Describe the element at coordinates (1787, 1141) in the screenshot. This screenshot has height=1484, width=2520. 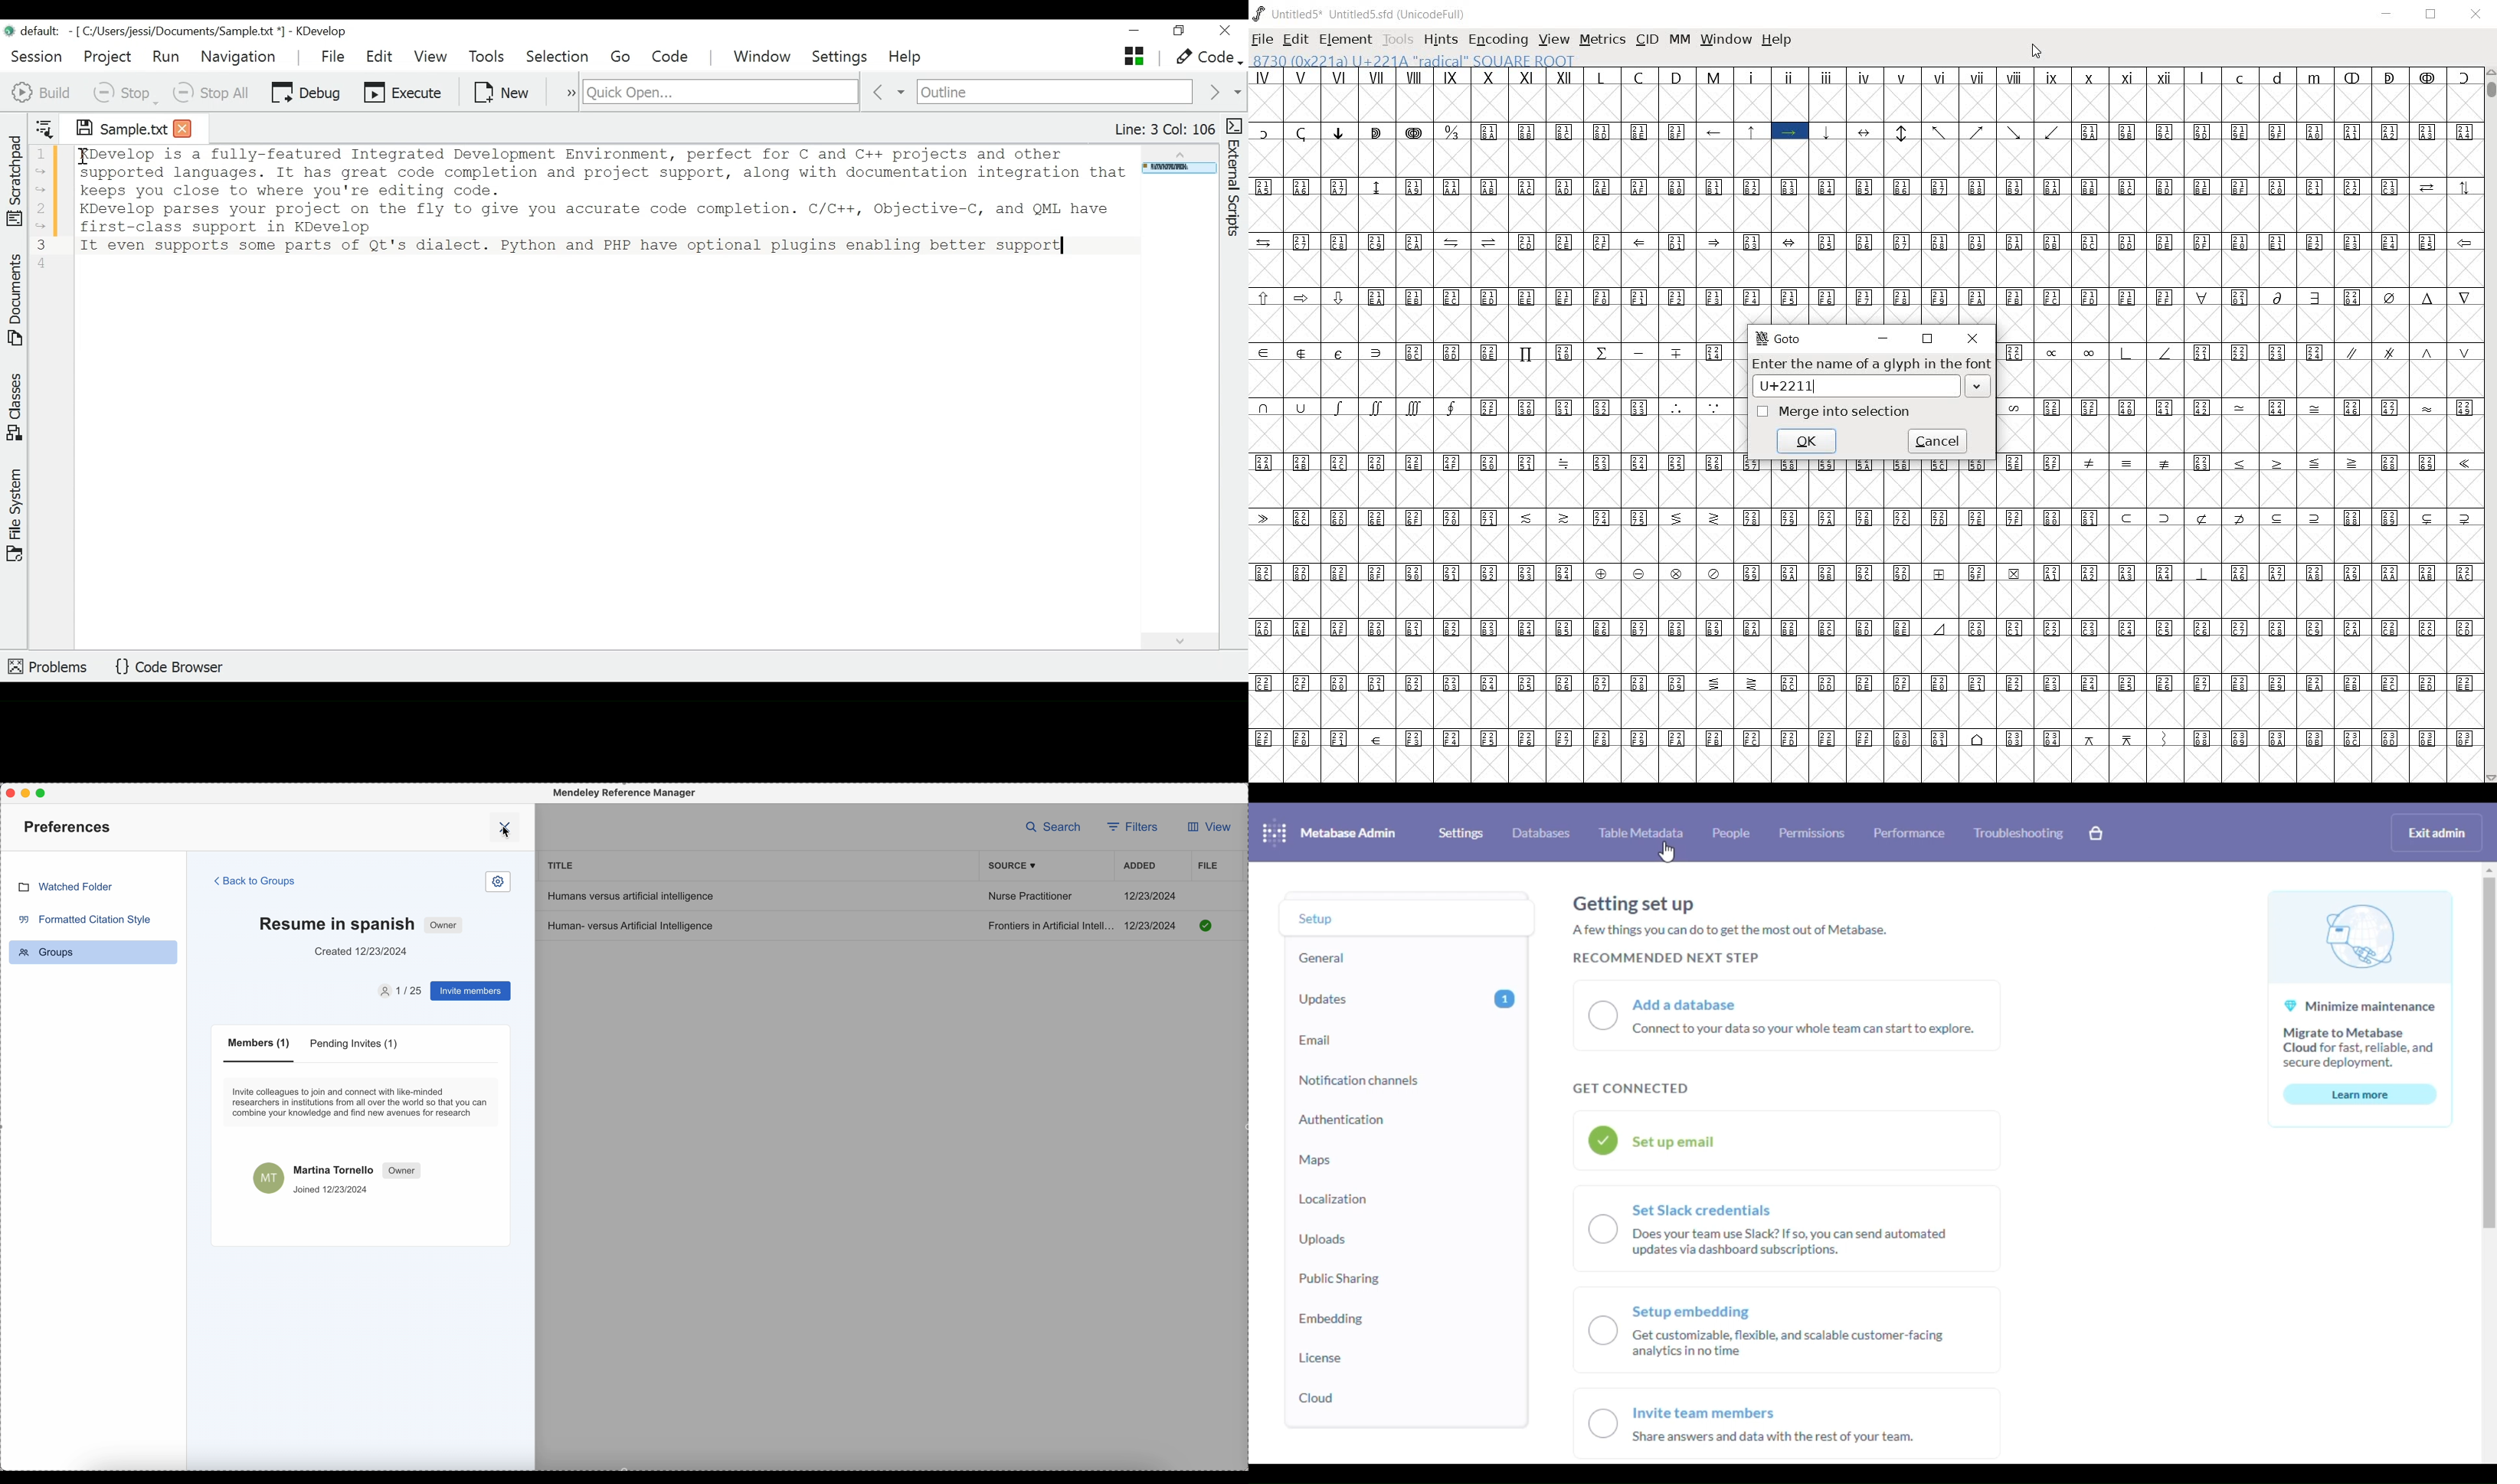
I see `set up email` at that location.